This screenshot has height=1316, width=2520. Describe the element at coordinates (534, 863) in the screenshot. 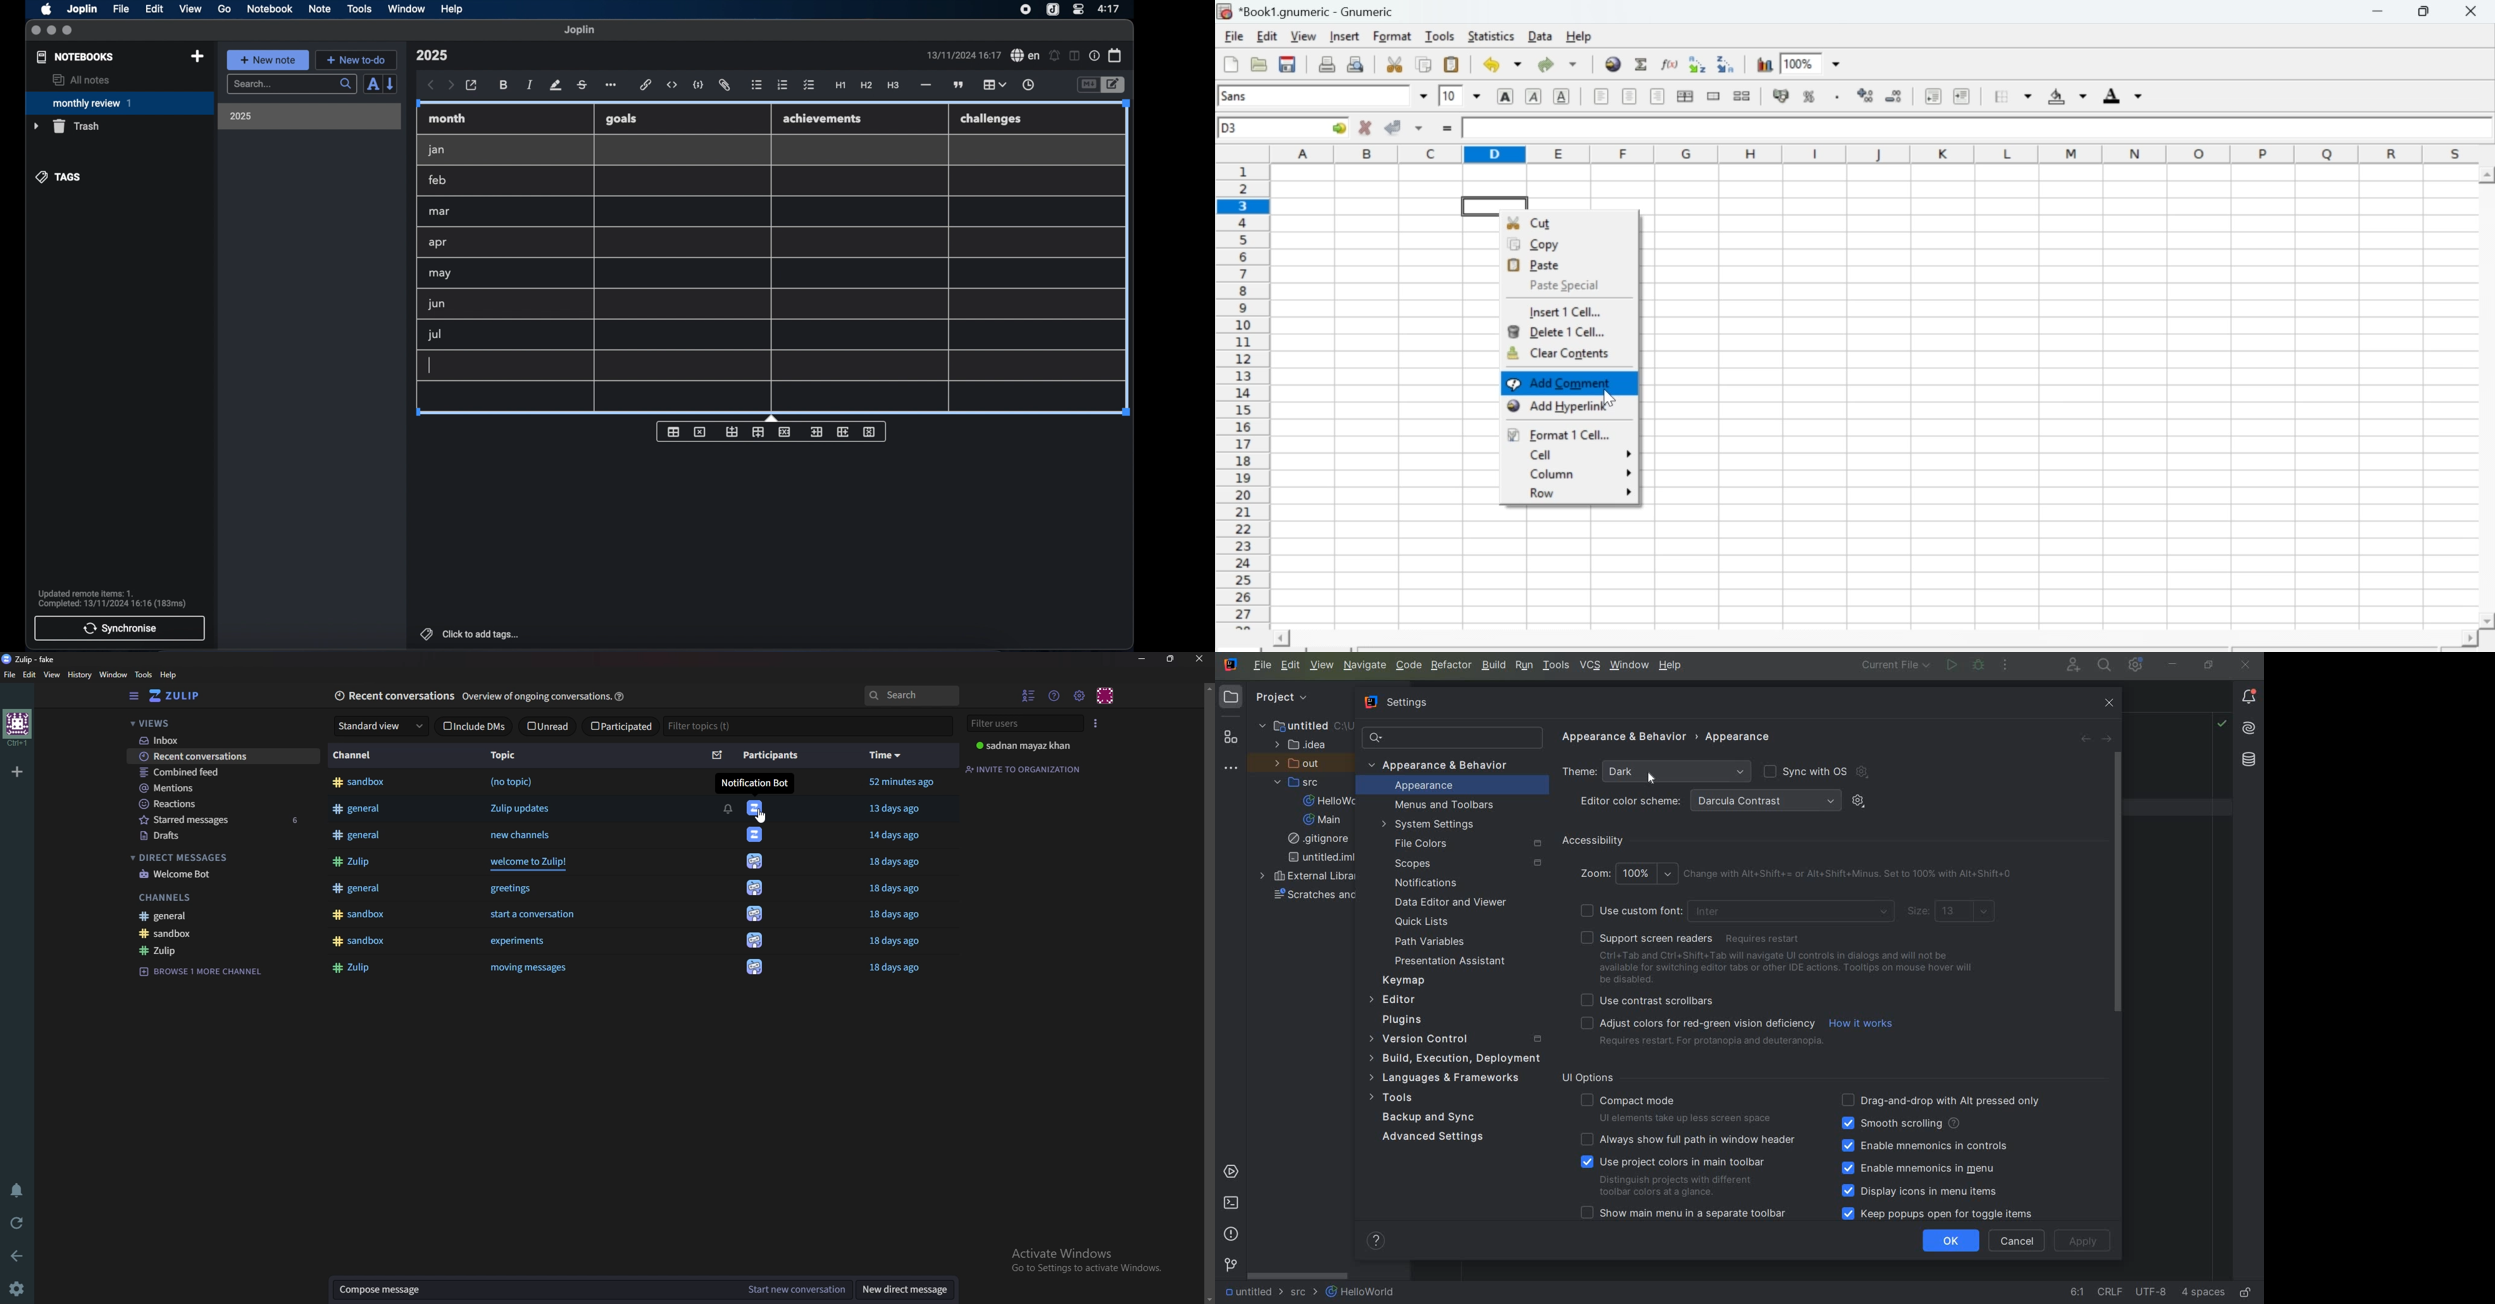

I see `welcome to Zulip!` at that location.